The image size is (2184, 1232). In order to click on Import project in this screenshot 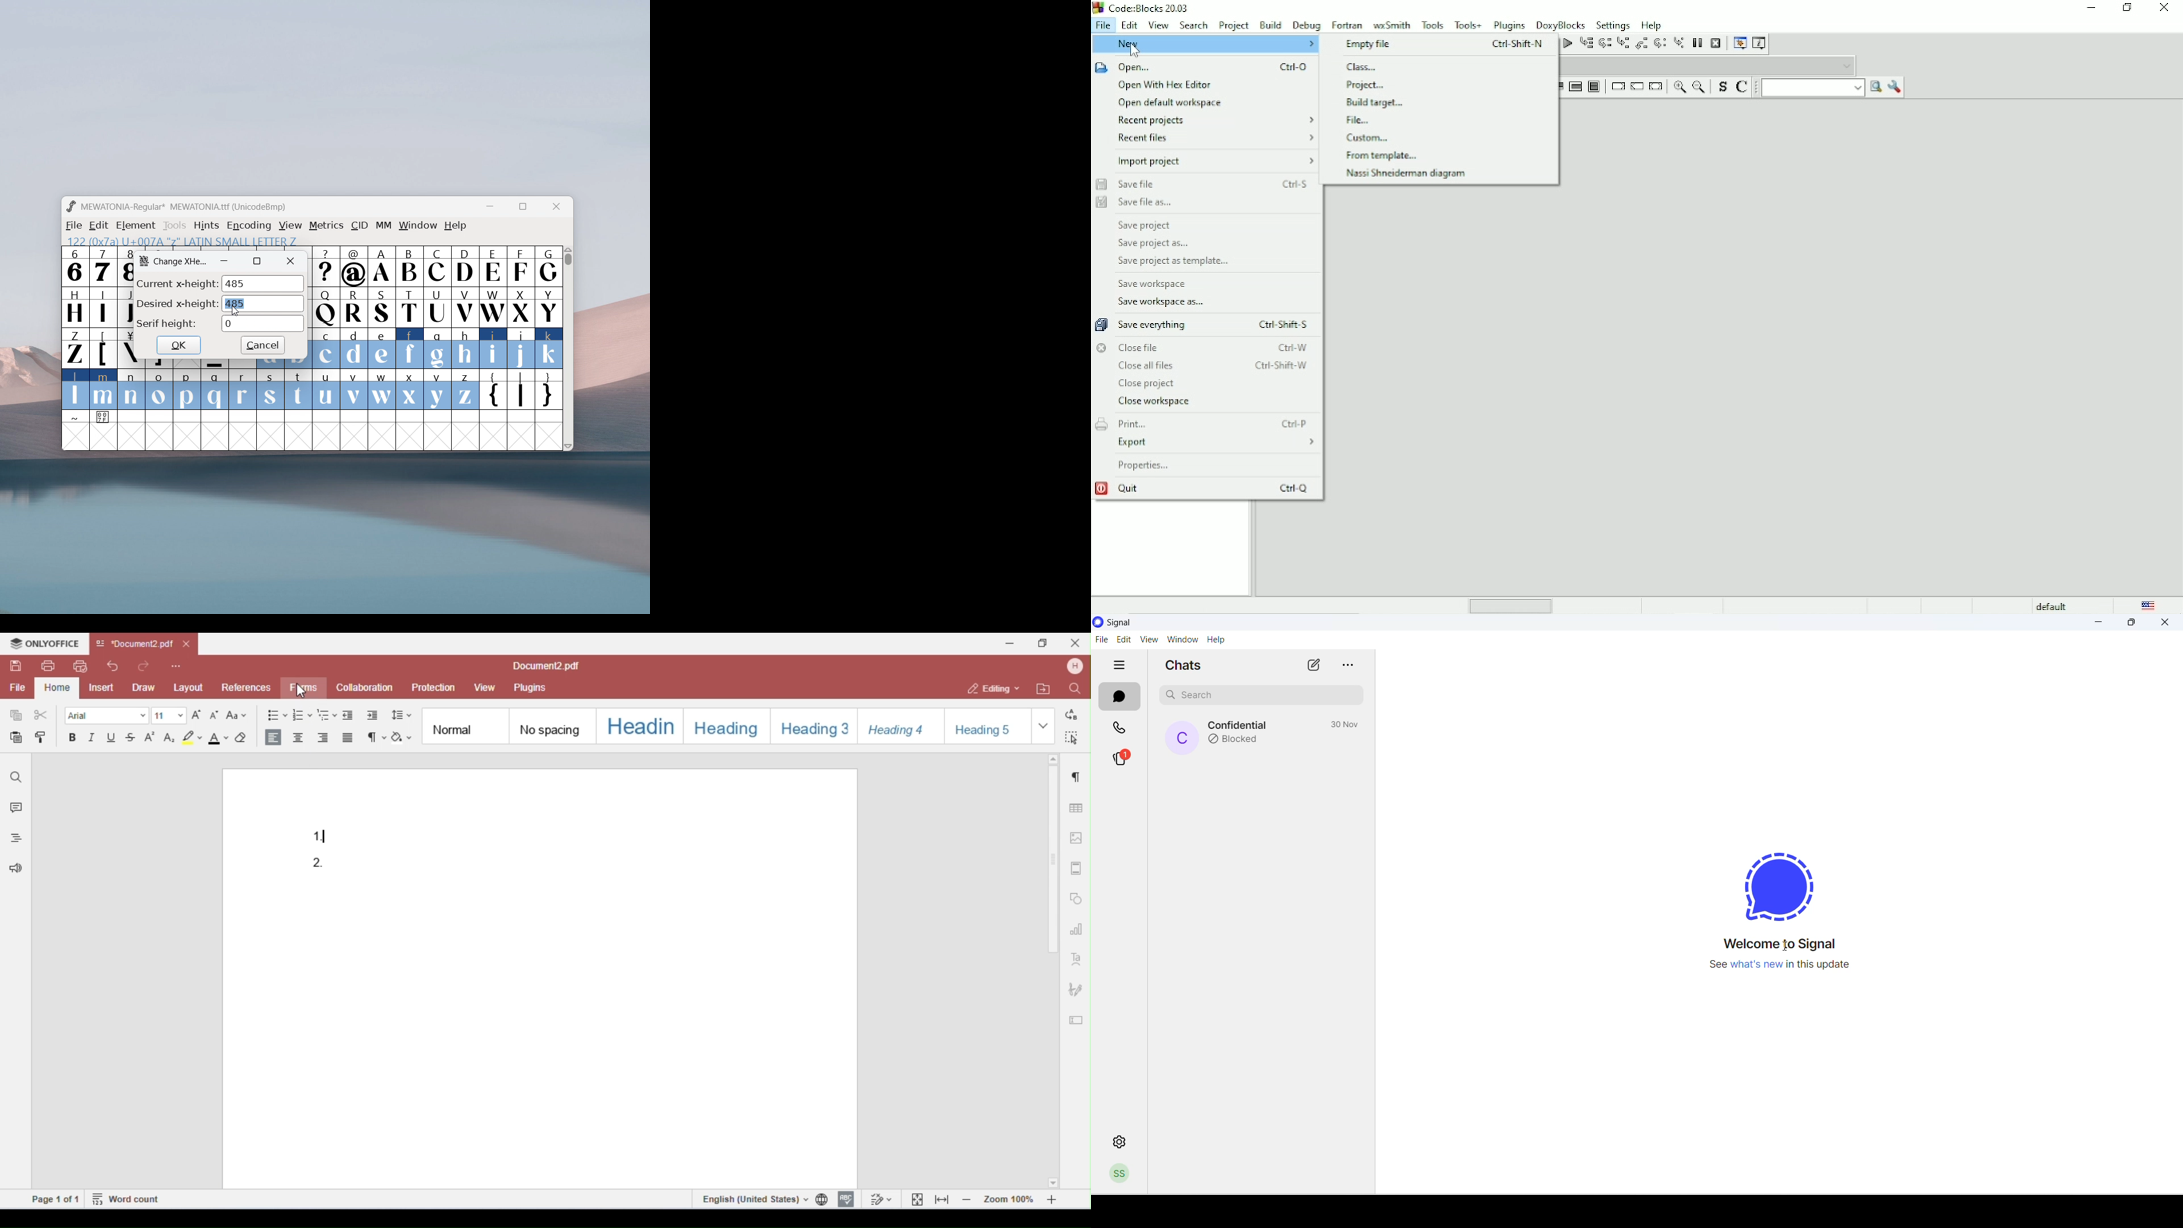, I will do `click(1216, 161)`.